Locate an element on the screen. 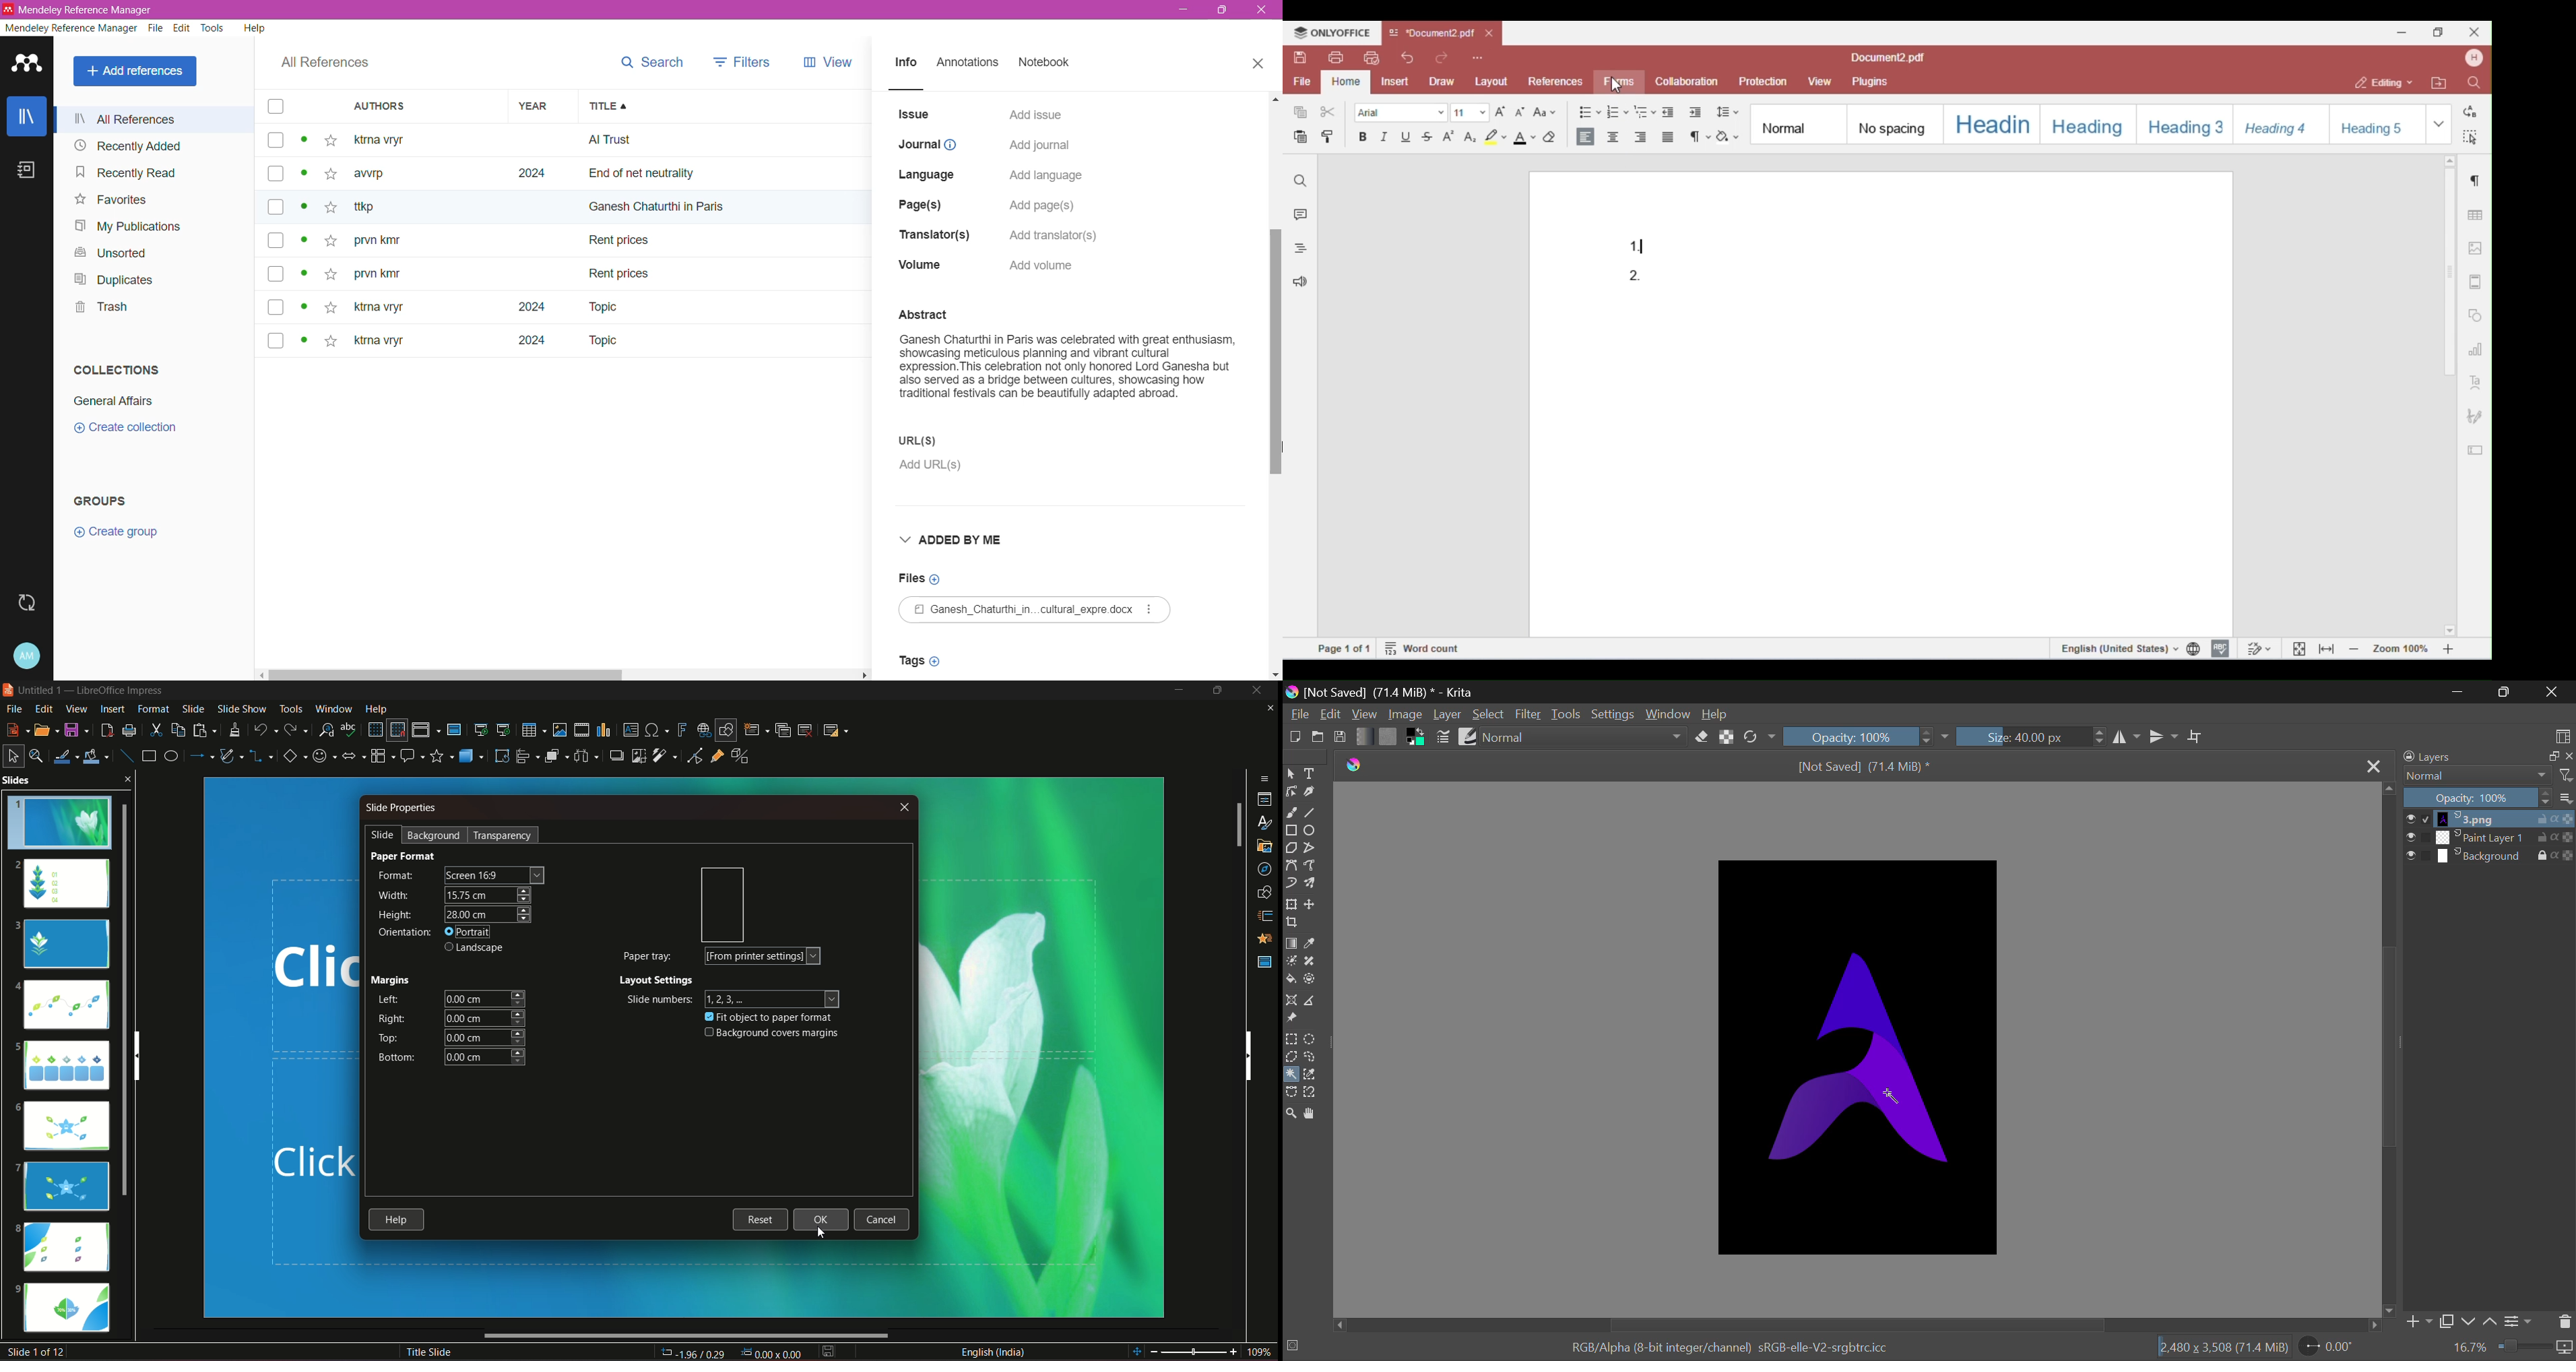  Abstract of the selected reference is located at coordinates (1068, 362).